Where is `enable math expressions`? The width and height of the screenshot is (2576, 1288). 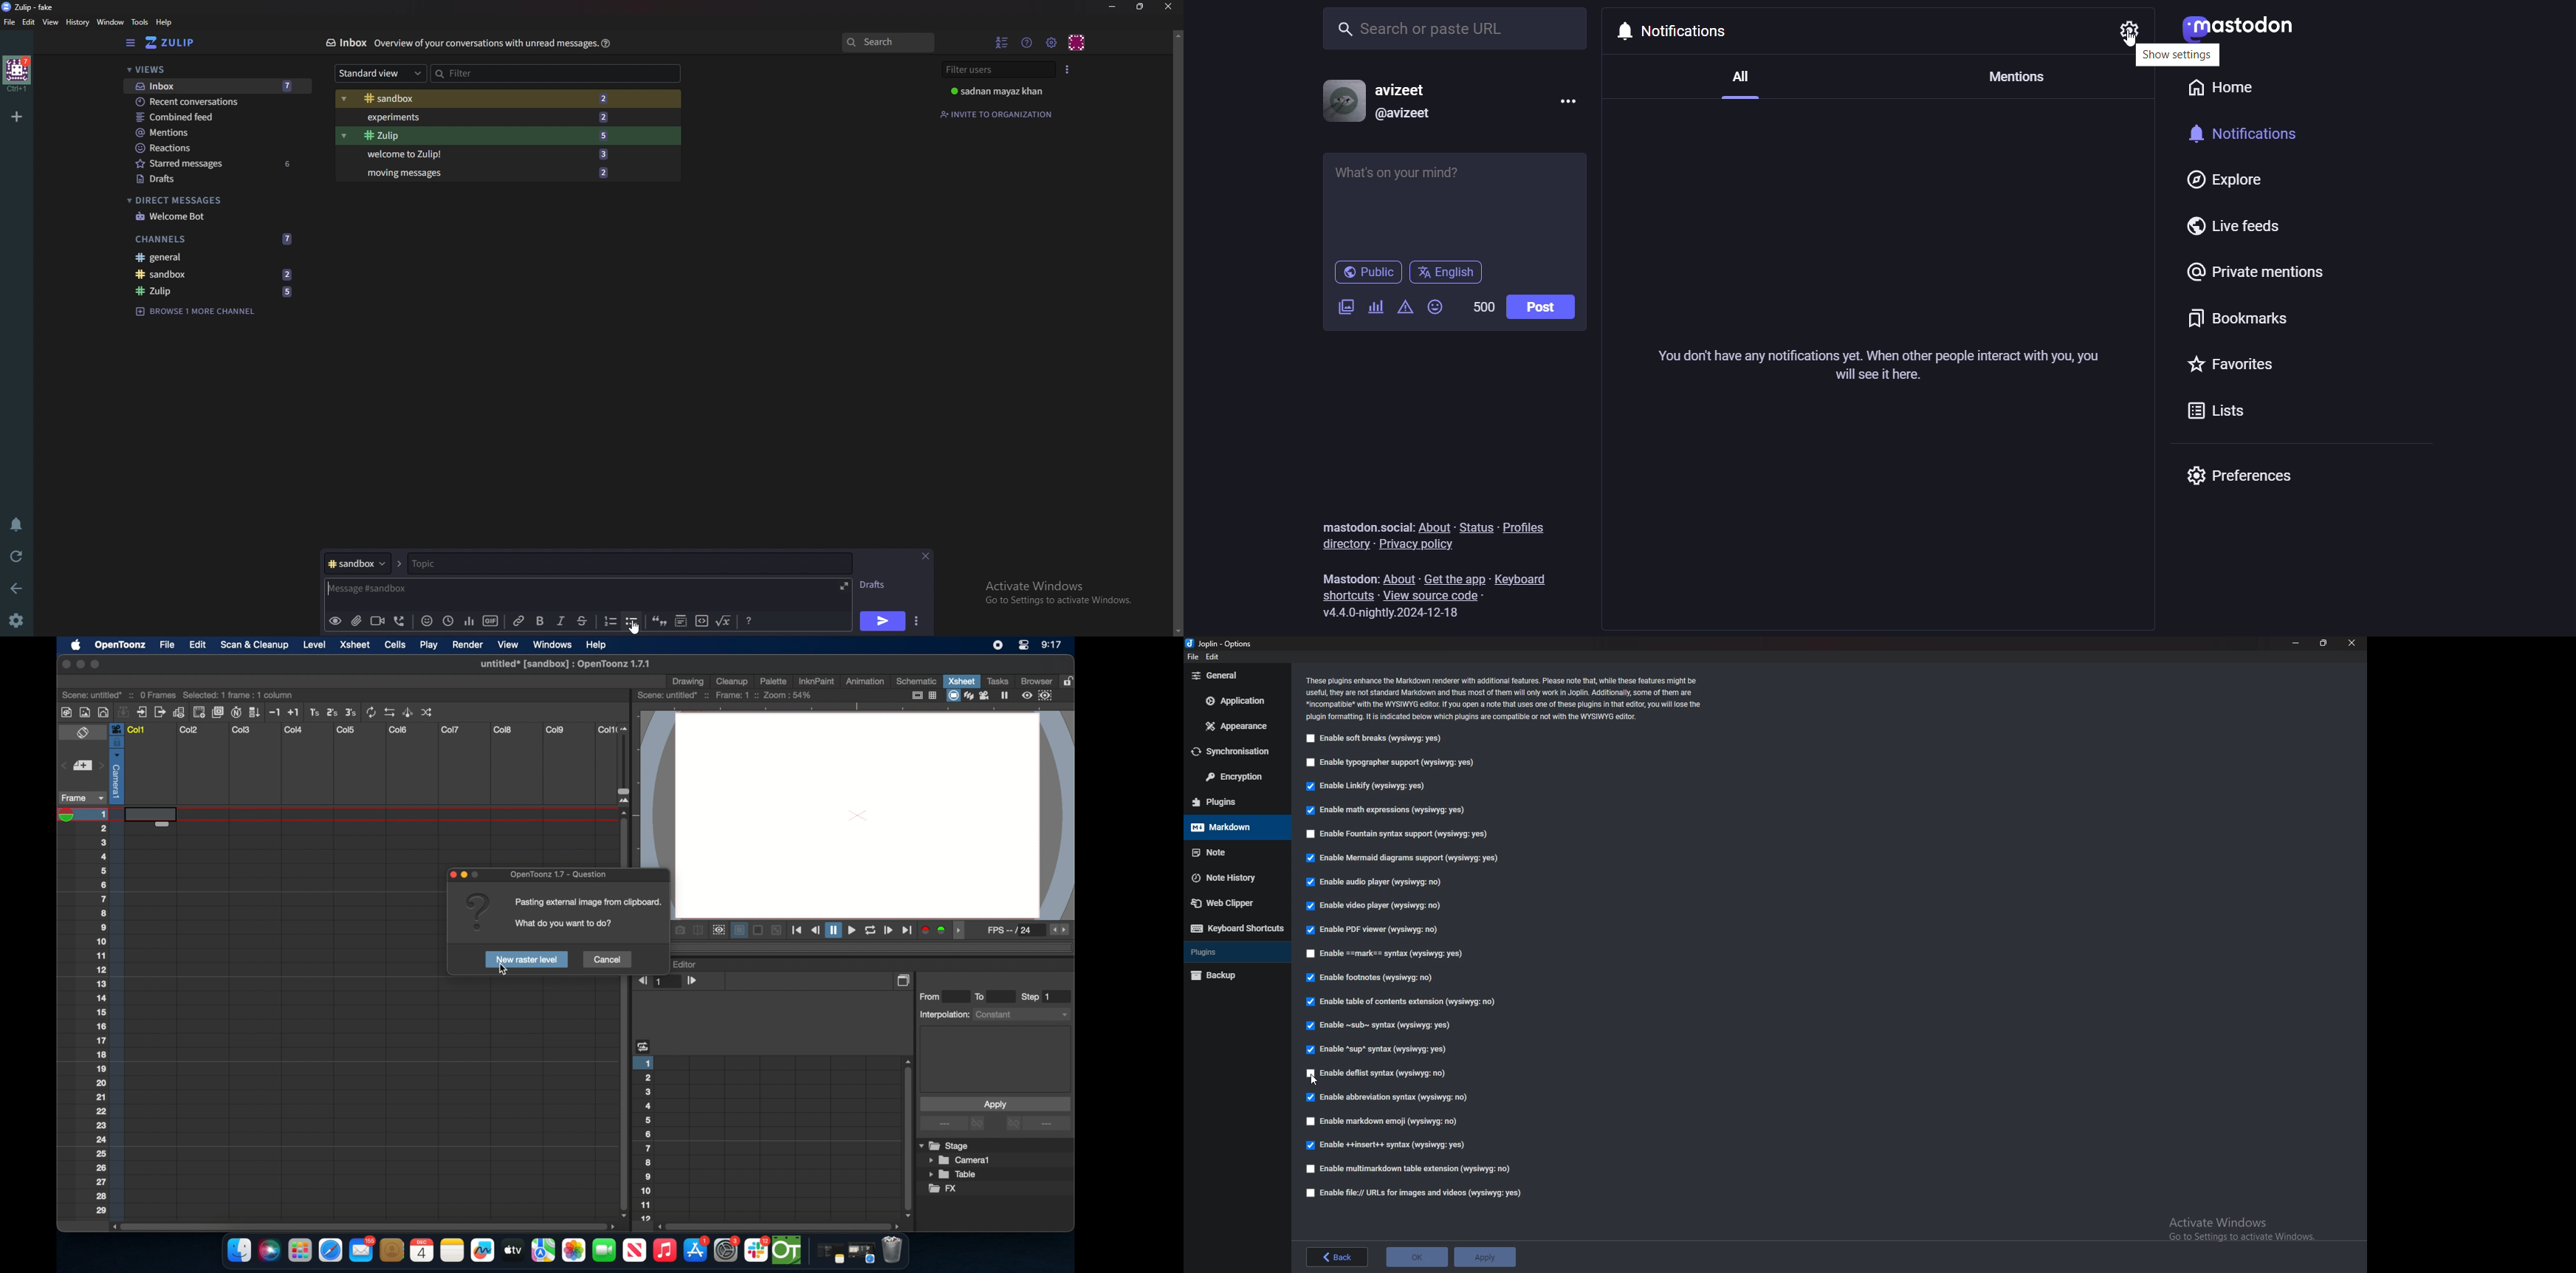 enable math expressions is located at coordinates (1389, 810).